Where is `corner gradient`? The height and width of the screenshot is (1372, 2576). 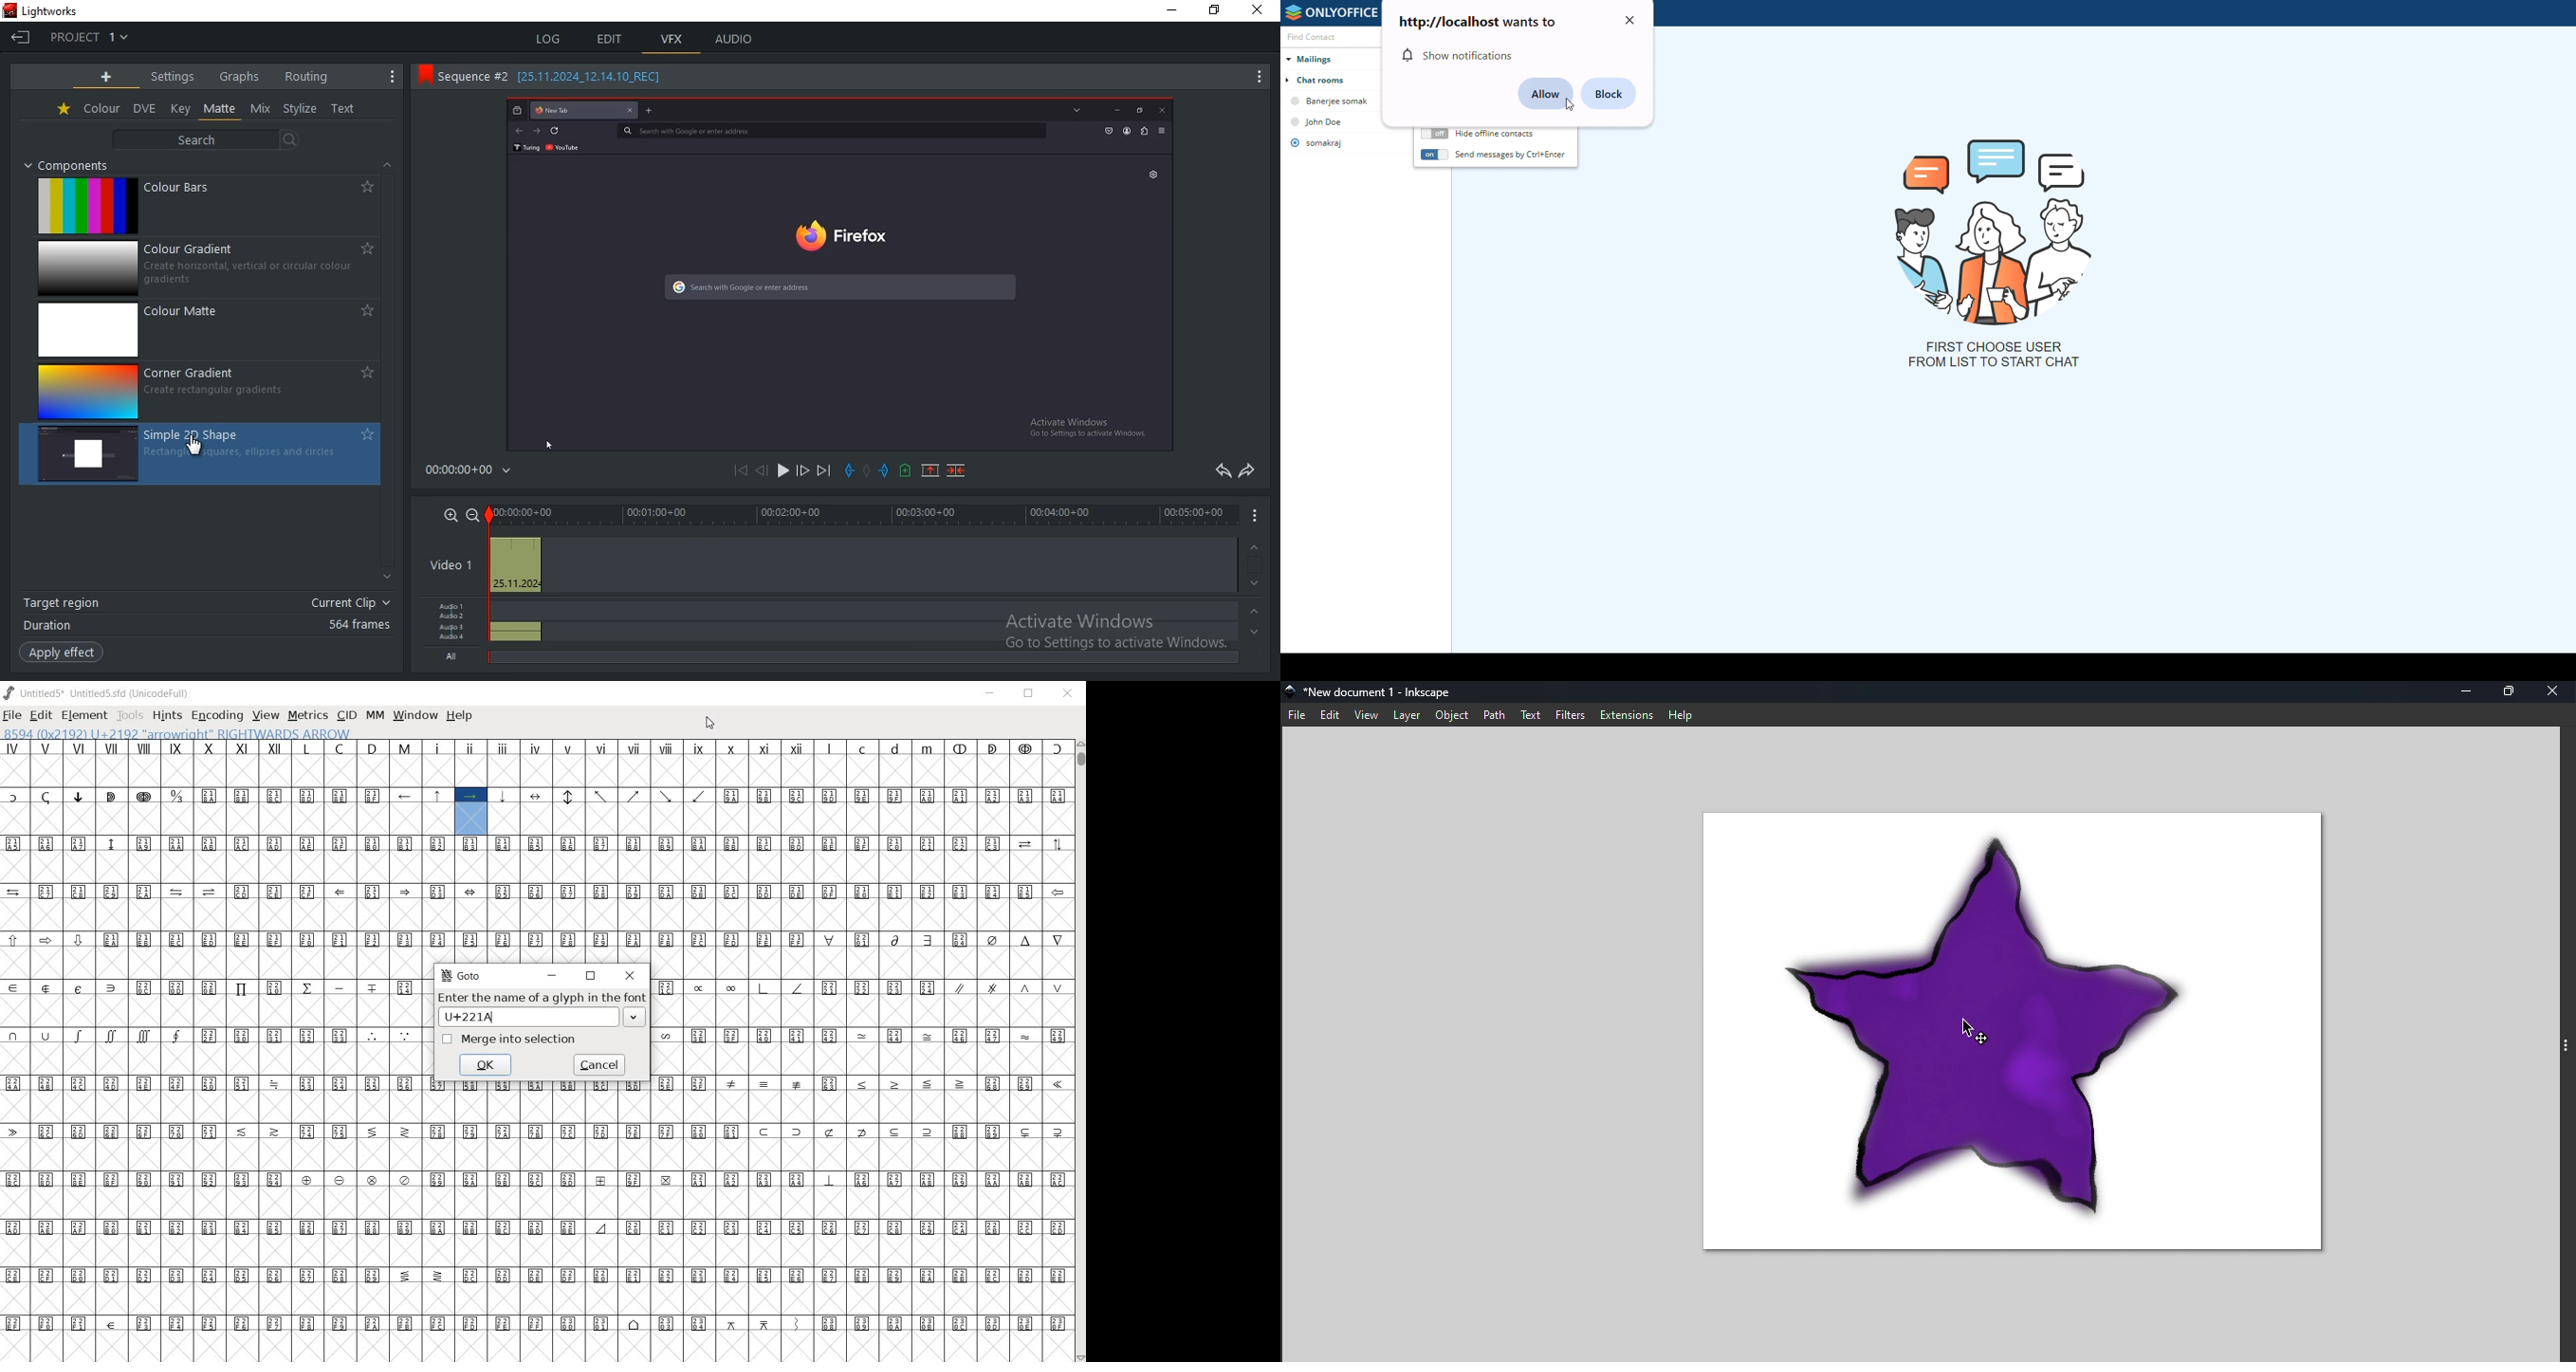
corner gradient is located at coordinates (208, 390).